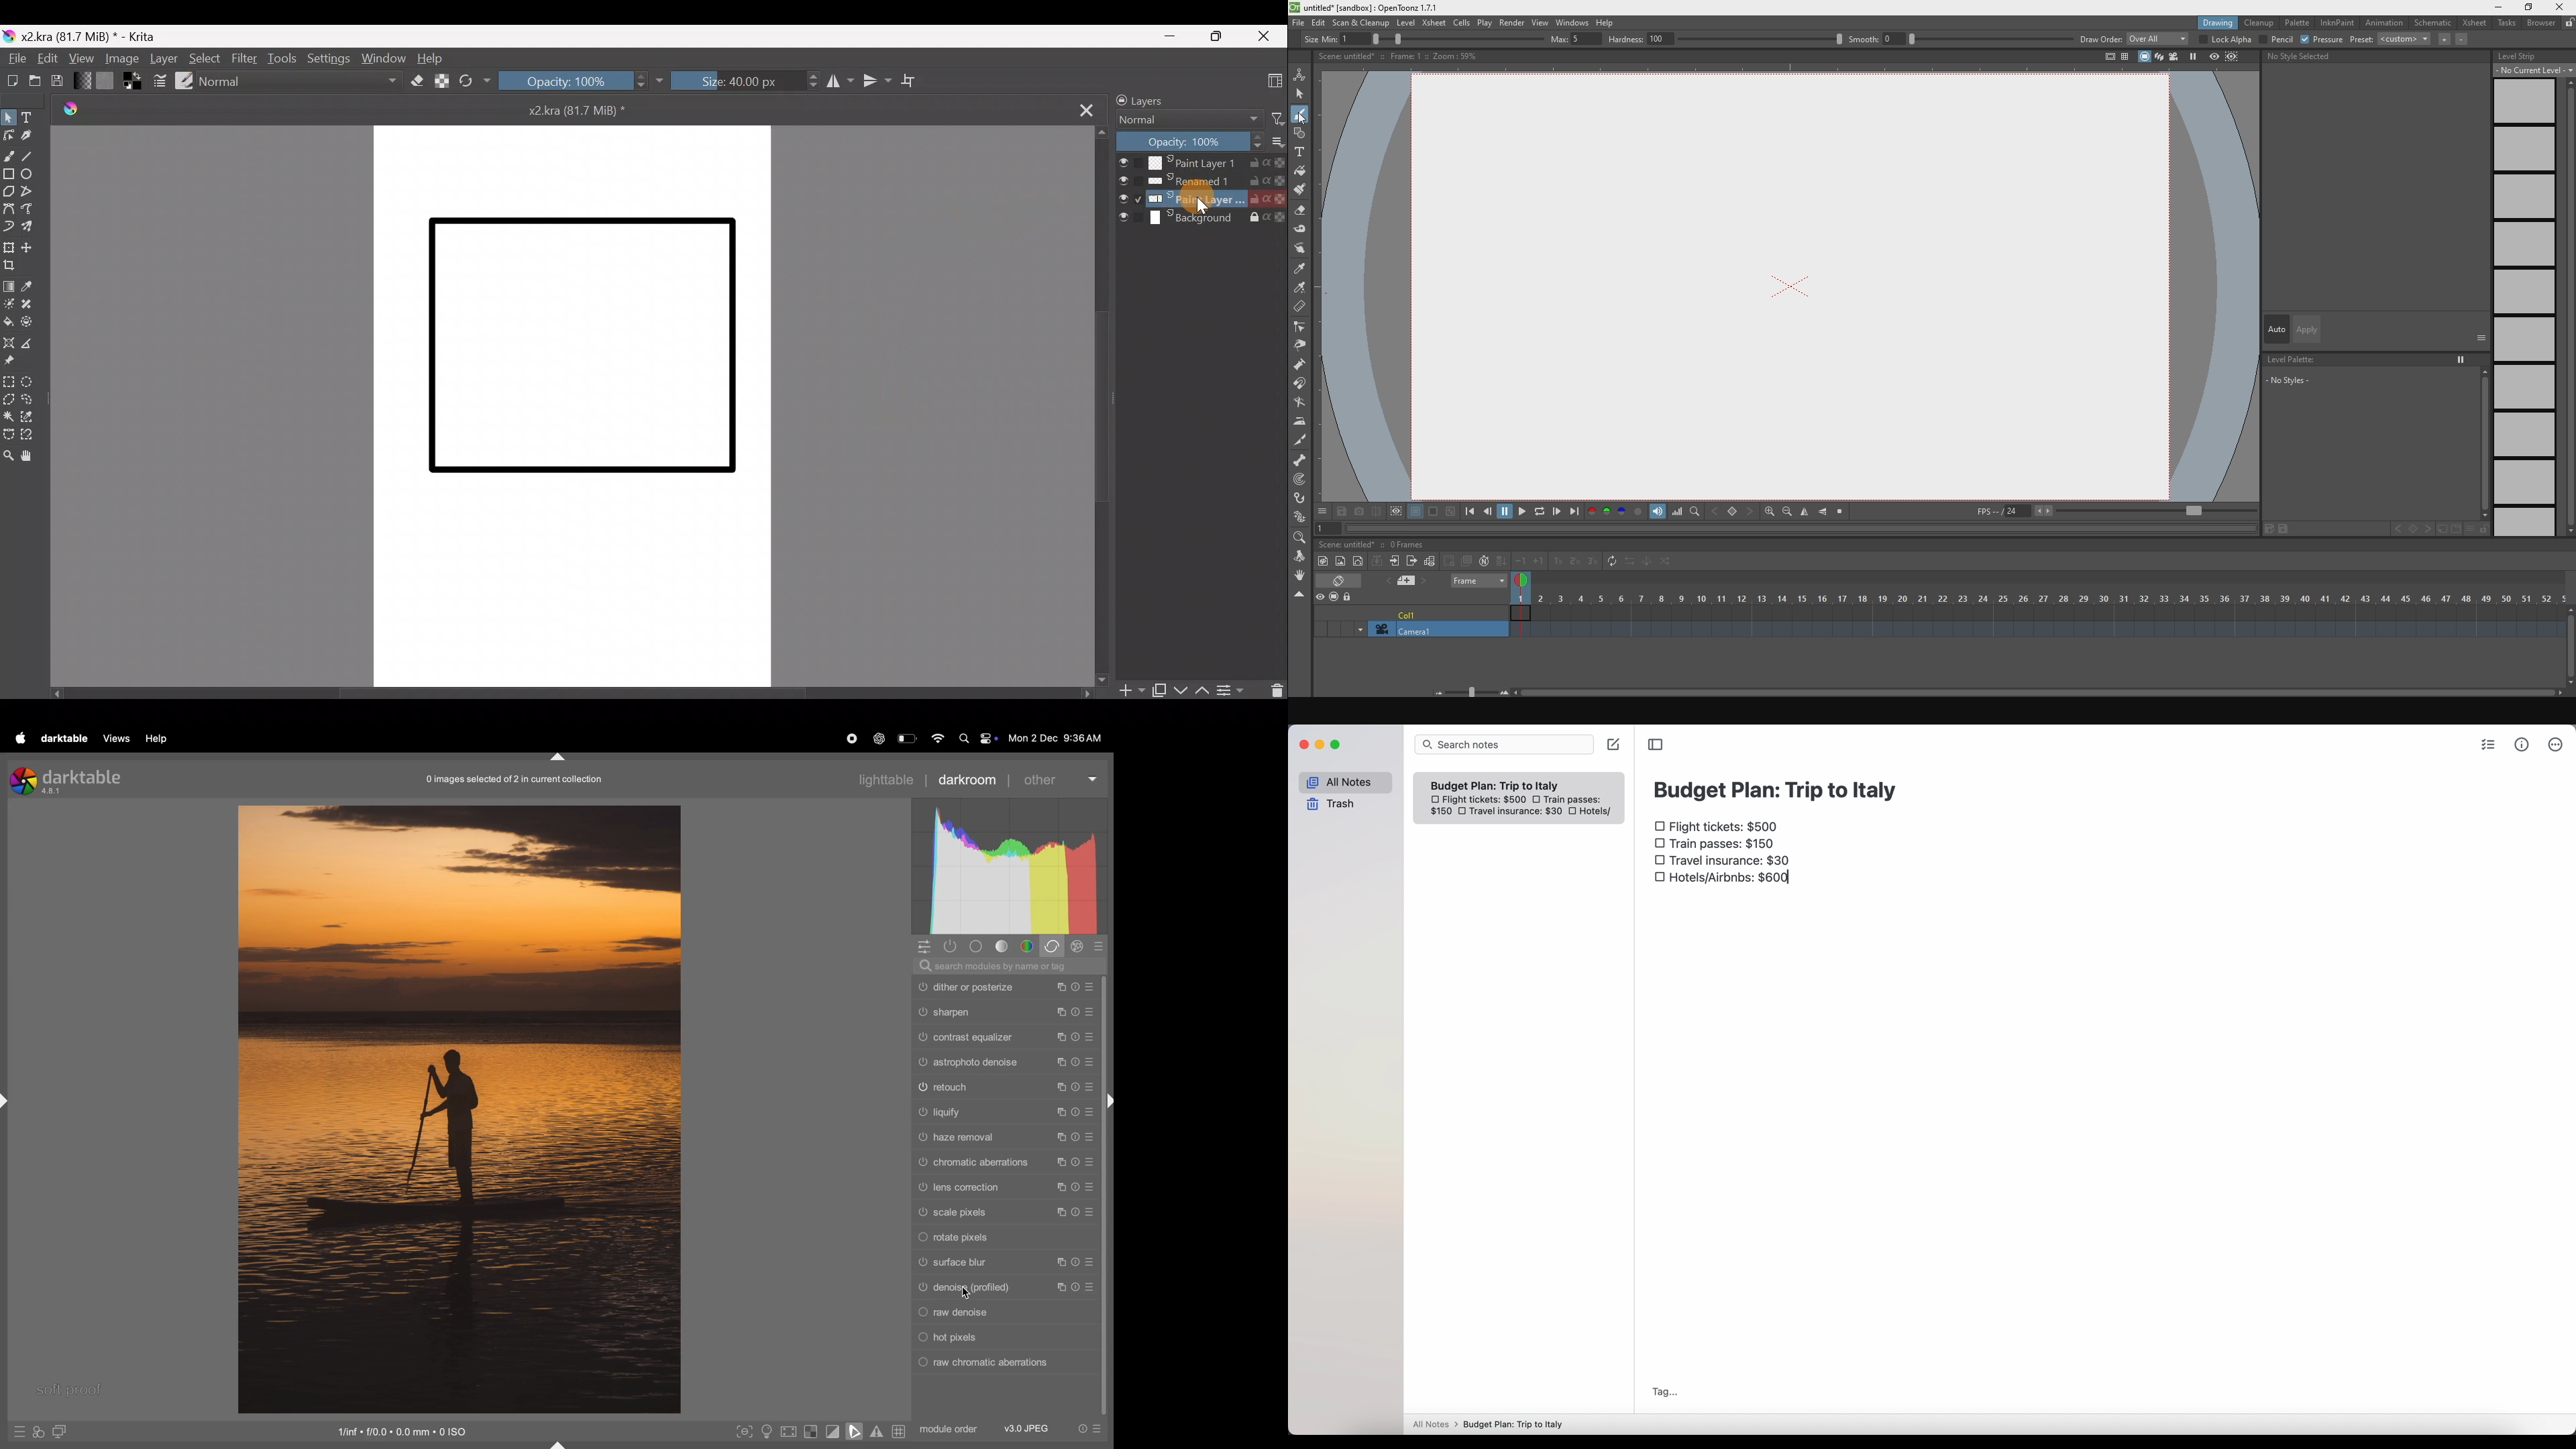 The image size is (2576, 1456). Describe the element at coordinates (9, 227) in the screenshot. I see `Dynamic brush tool` at that location.